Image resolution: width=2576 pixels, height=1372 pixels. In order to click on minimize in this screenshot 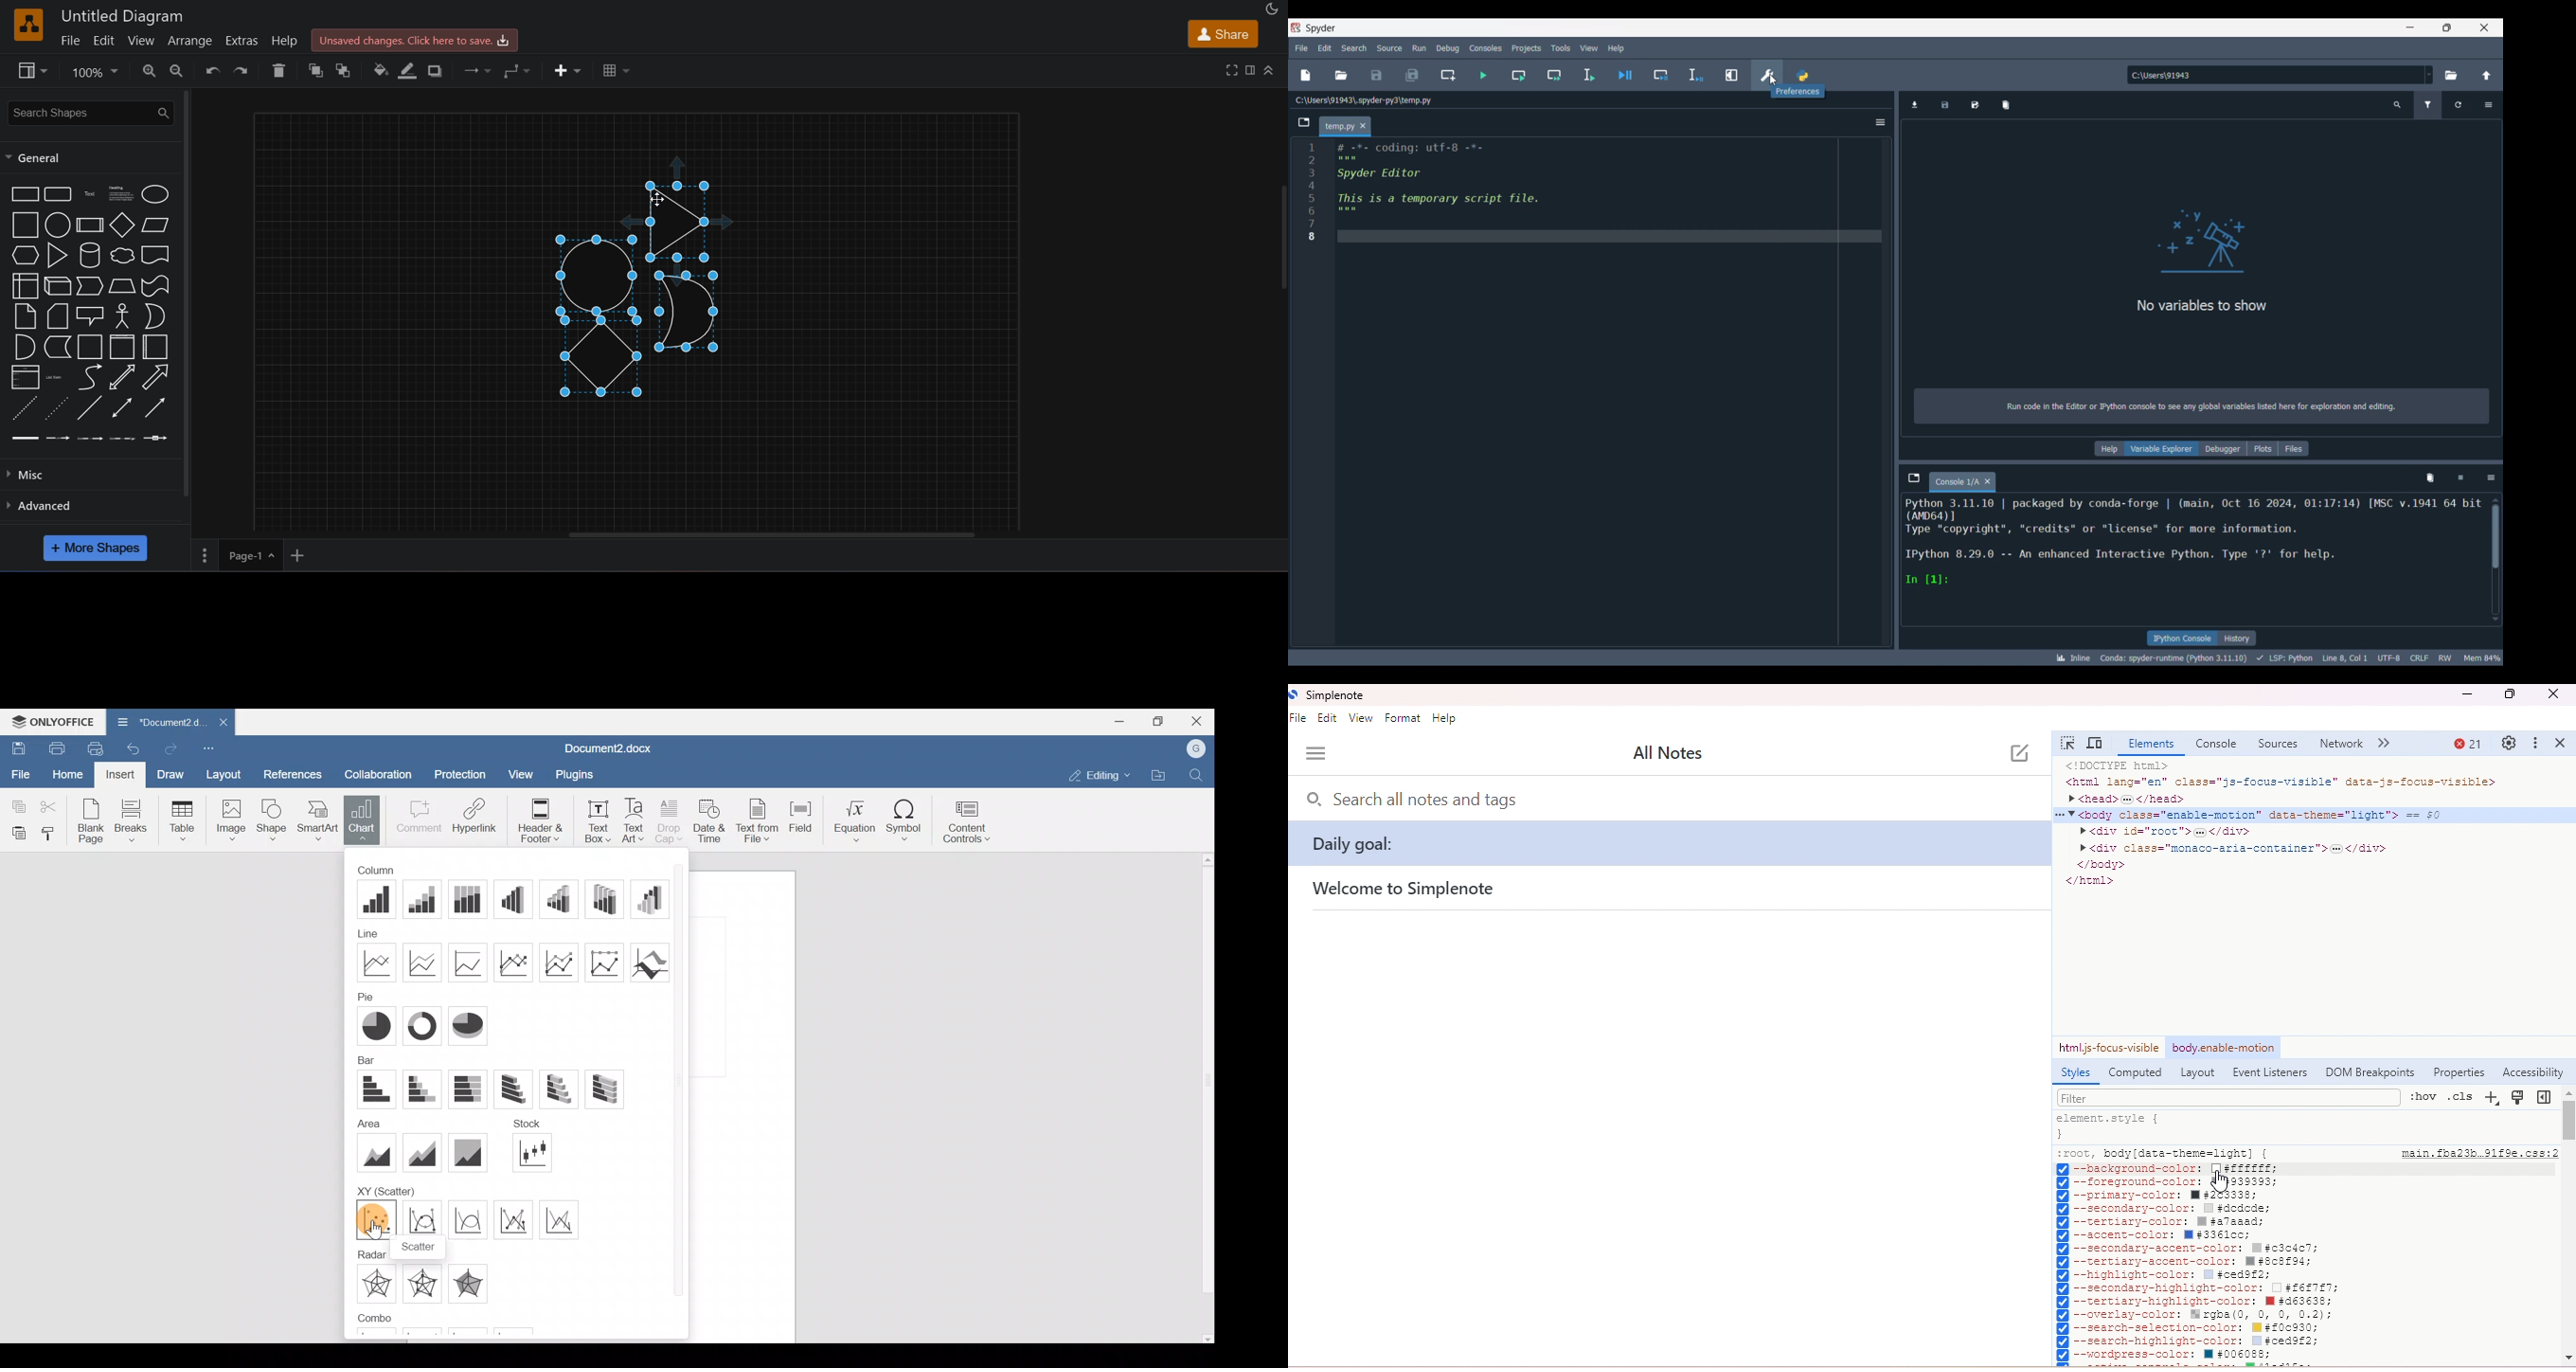, I will do `click(2464, 696)`.